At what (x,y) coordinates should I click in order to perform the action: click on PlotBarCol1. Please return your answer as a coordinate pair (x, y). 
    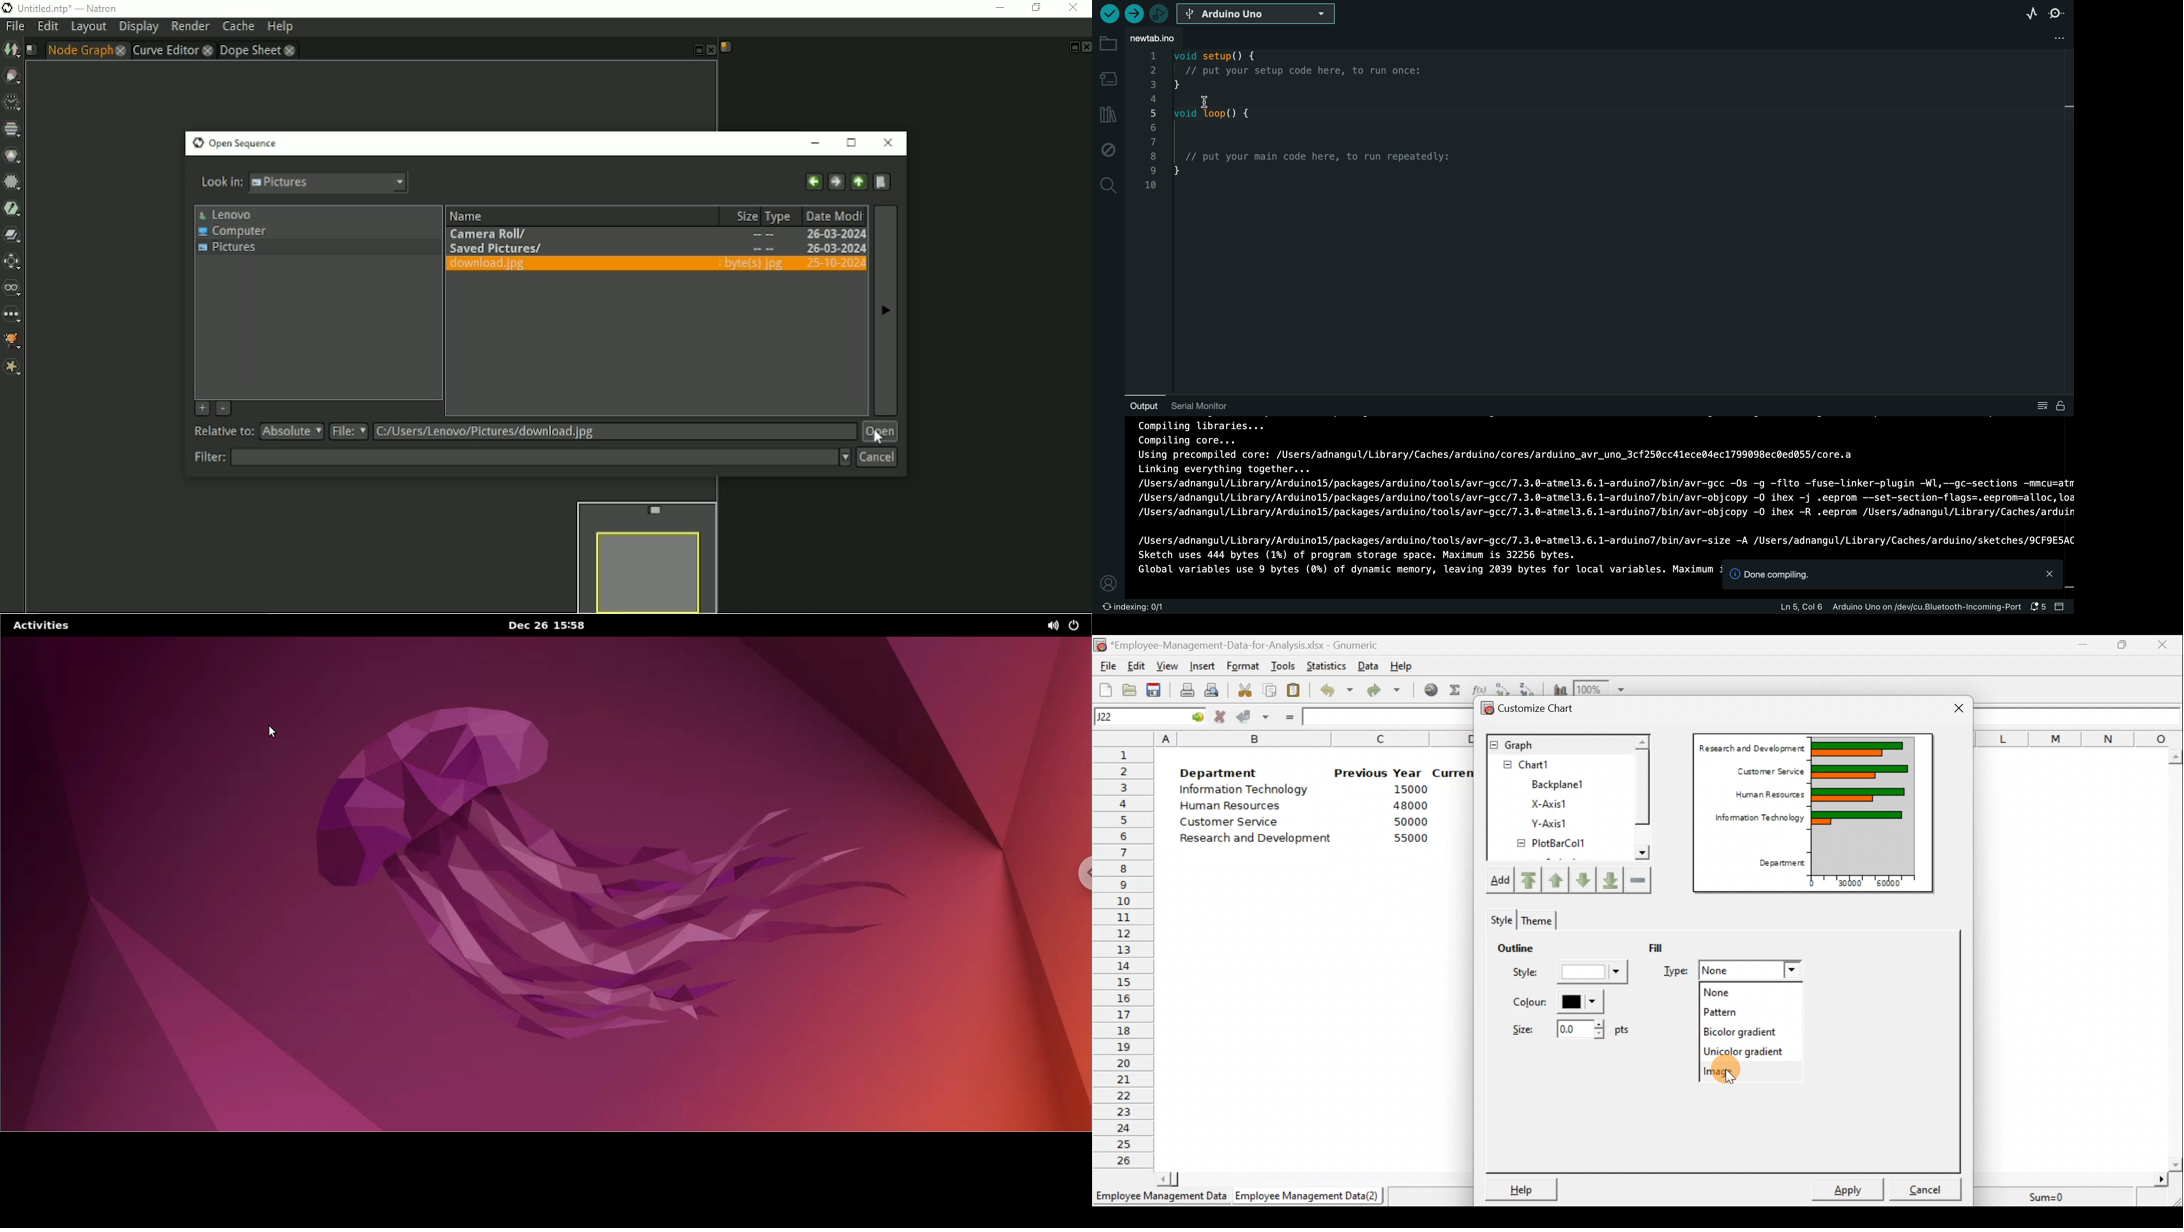
    Looking at the image, I should click on (1552, 845).